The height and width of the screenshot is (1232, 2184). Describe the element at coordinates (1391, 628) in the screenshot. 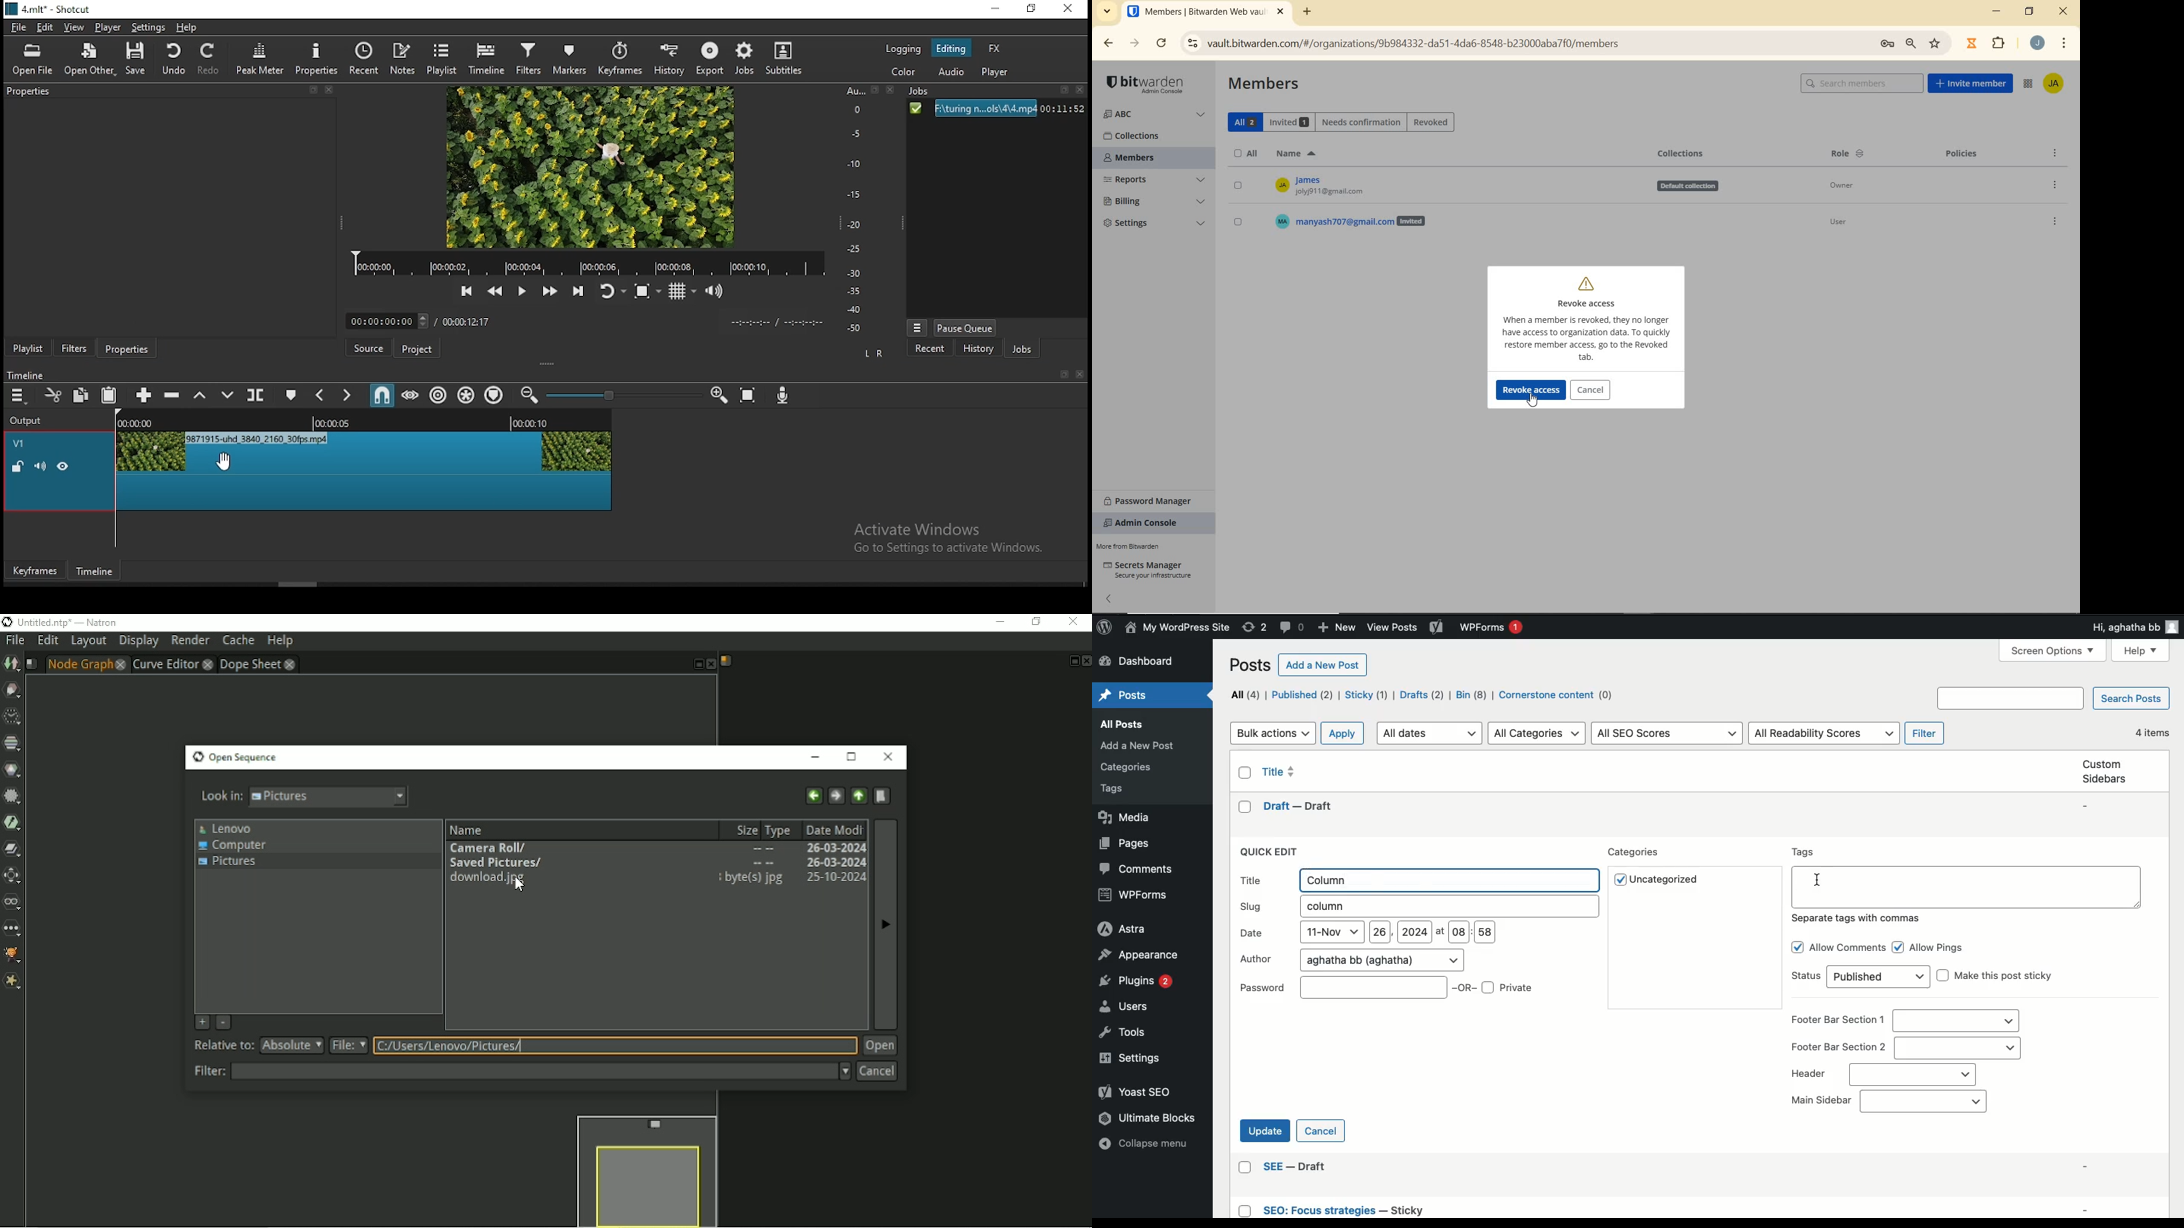

I see `` at that location.